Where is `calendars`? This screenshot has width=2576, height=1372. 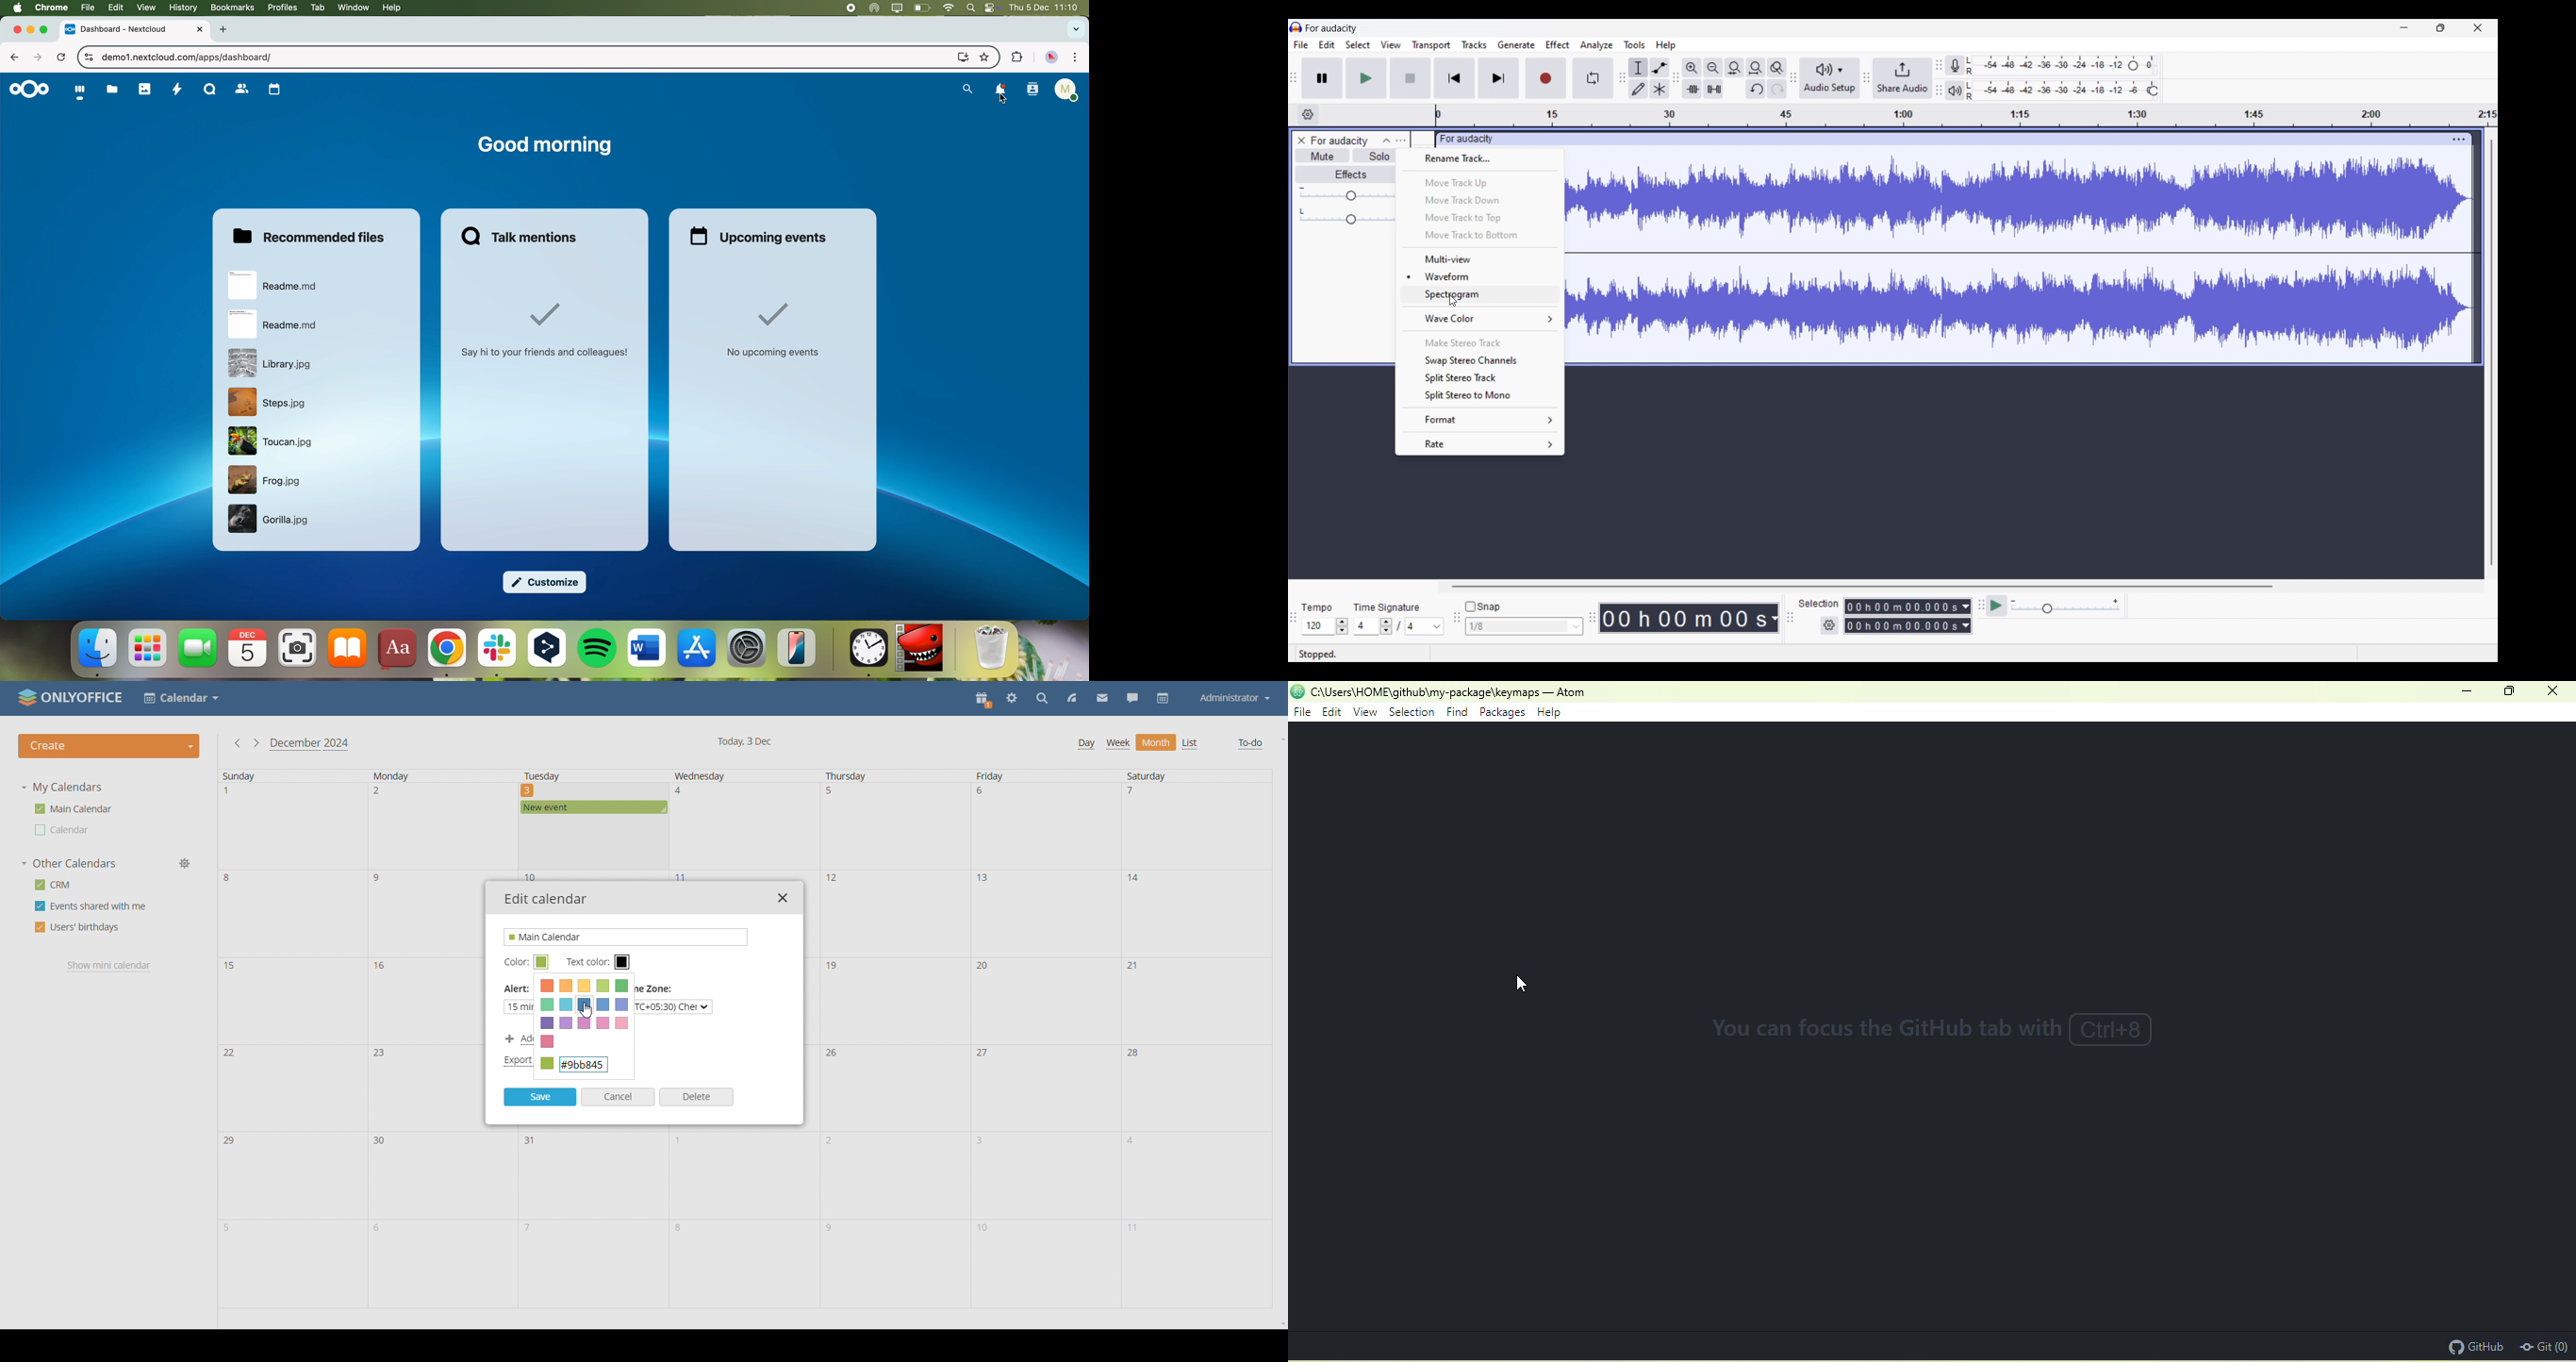 calendars is located at coordinates (274, 90).